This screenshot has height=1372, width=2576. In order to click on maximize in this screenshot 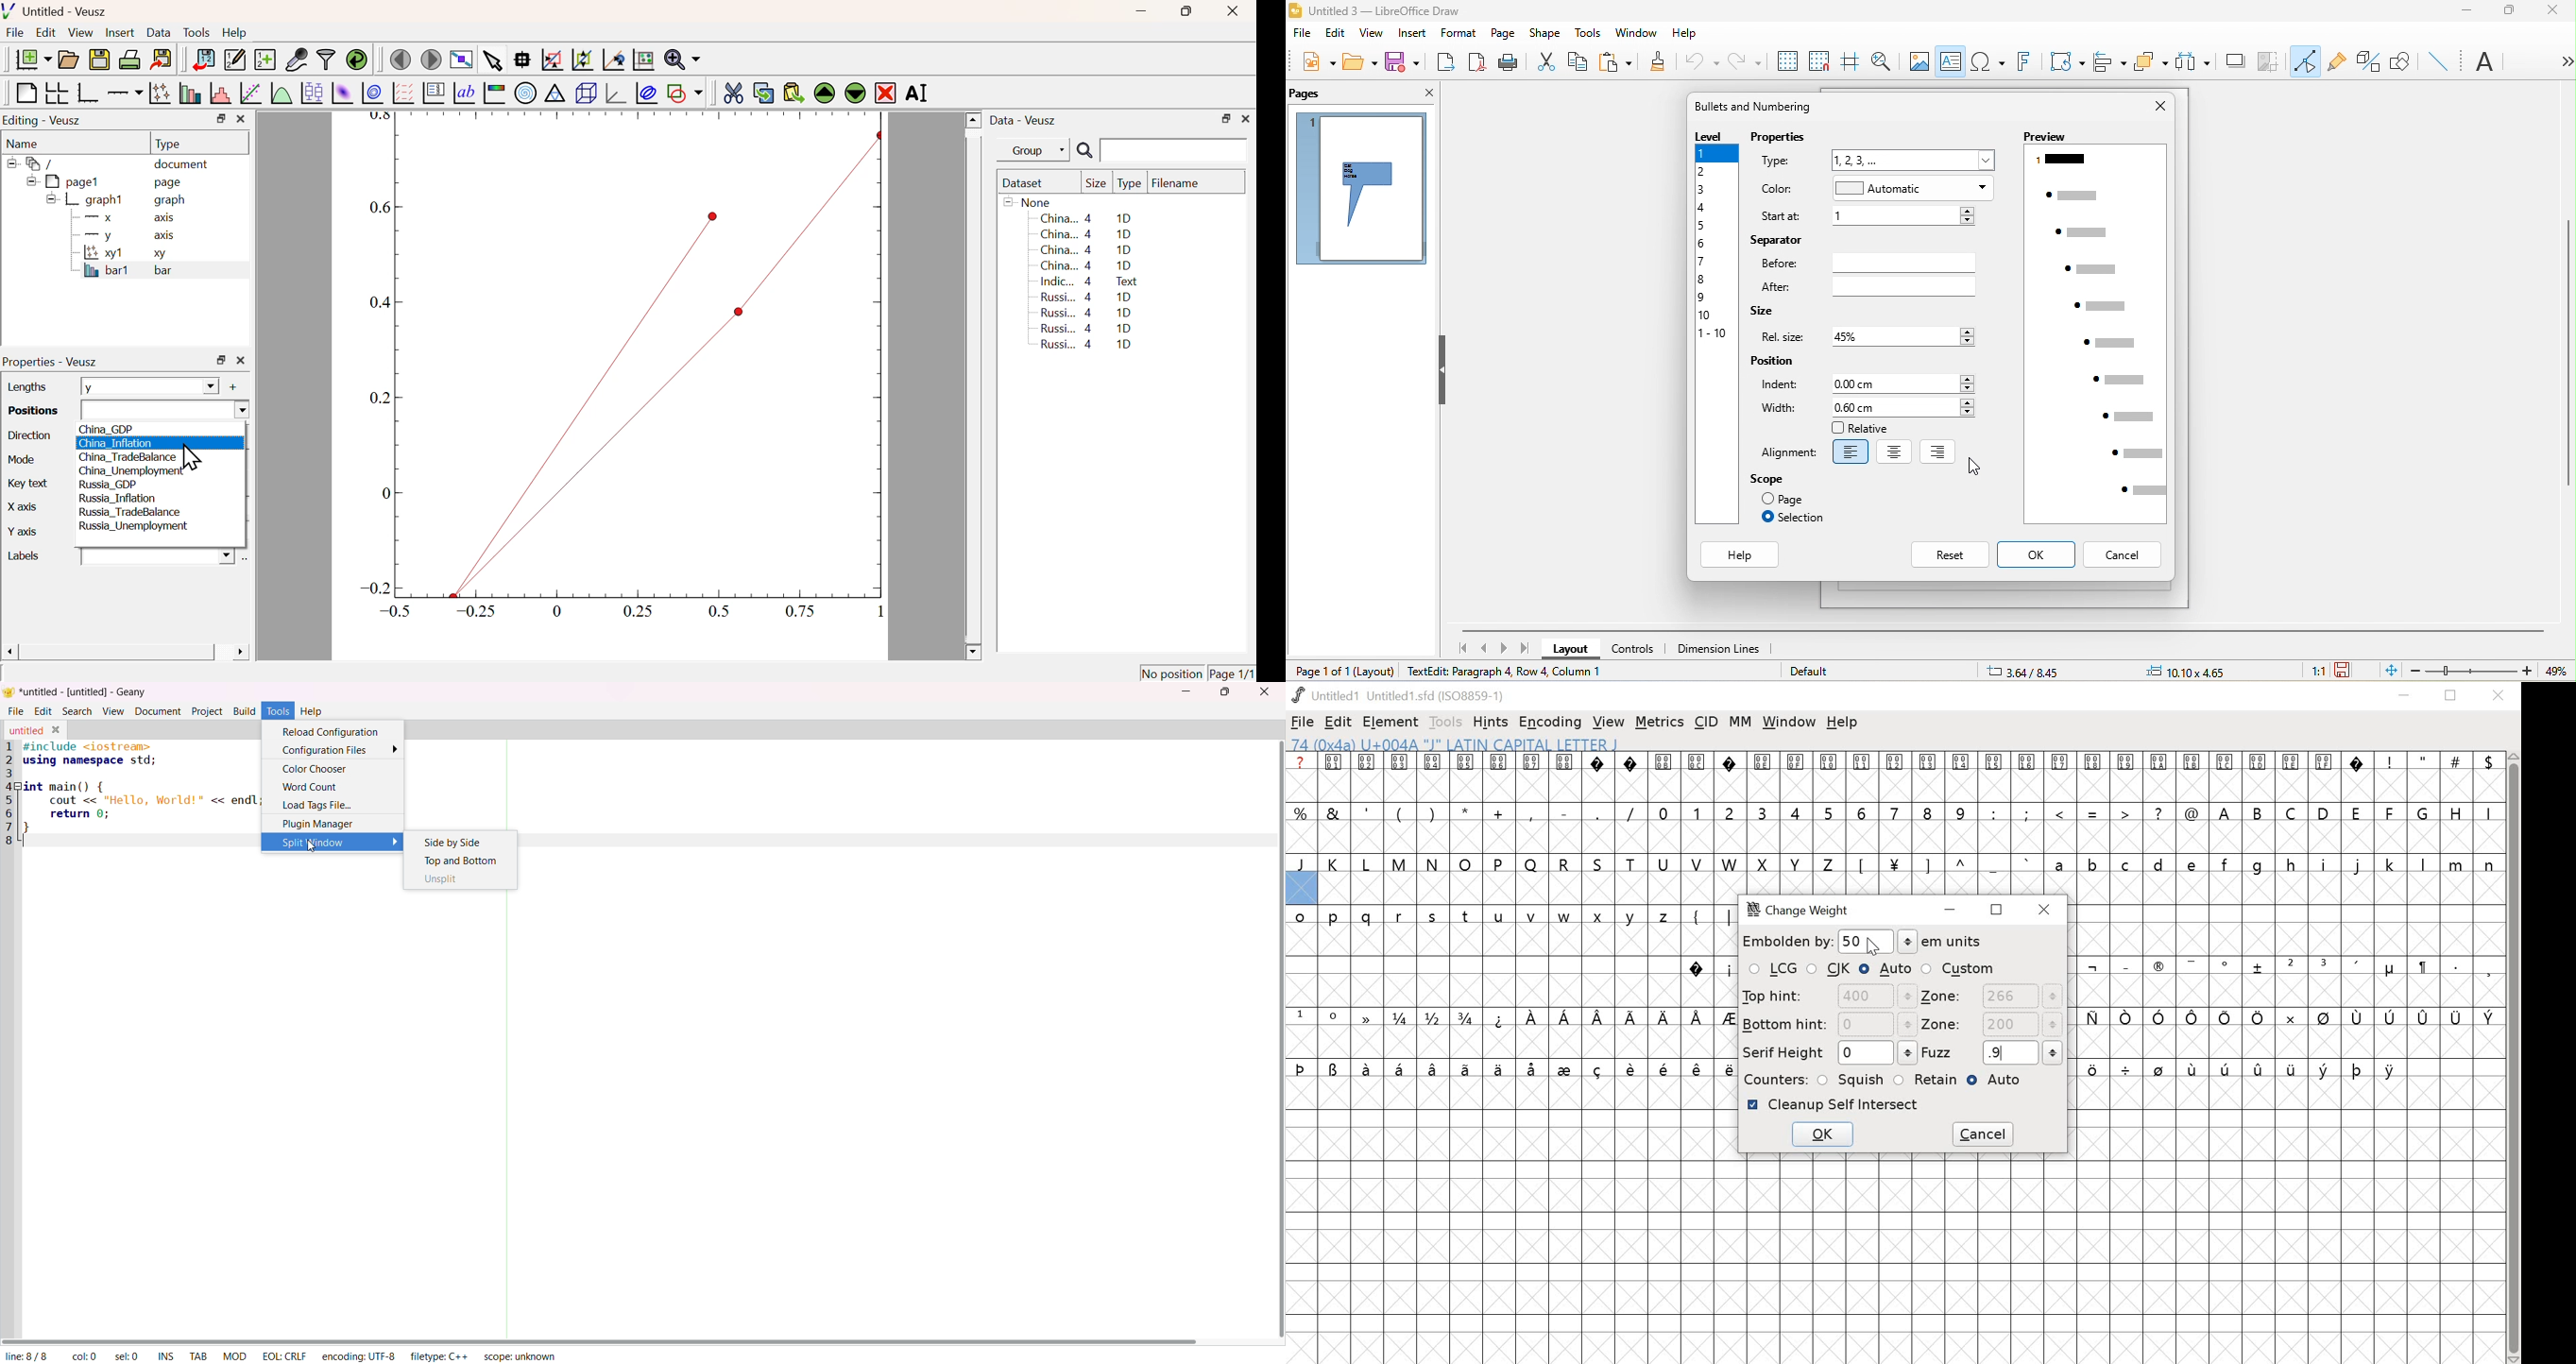, I will do `click(2509, 11)`.